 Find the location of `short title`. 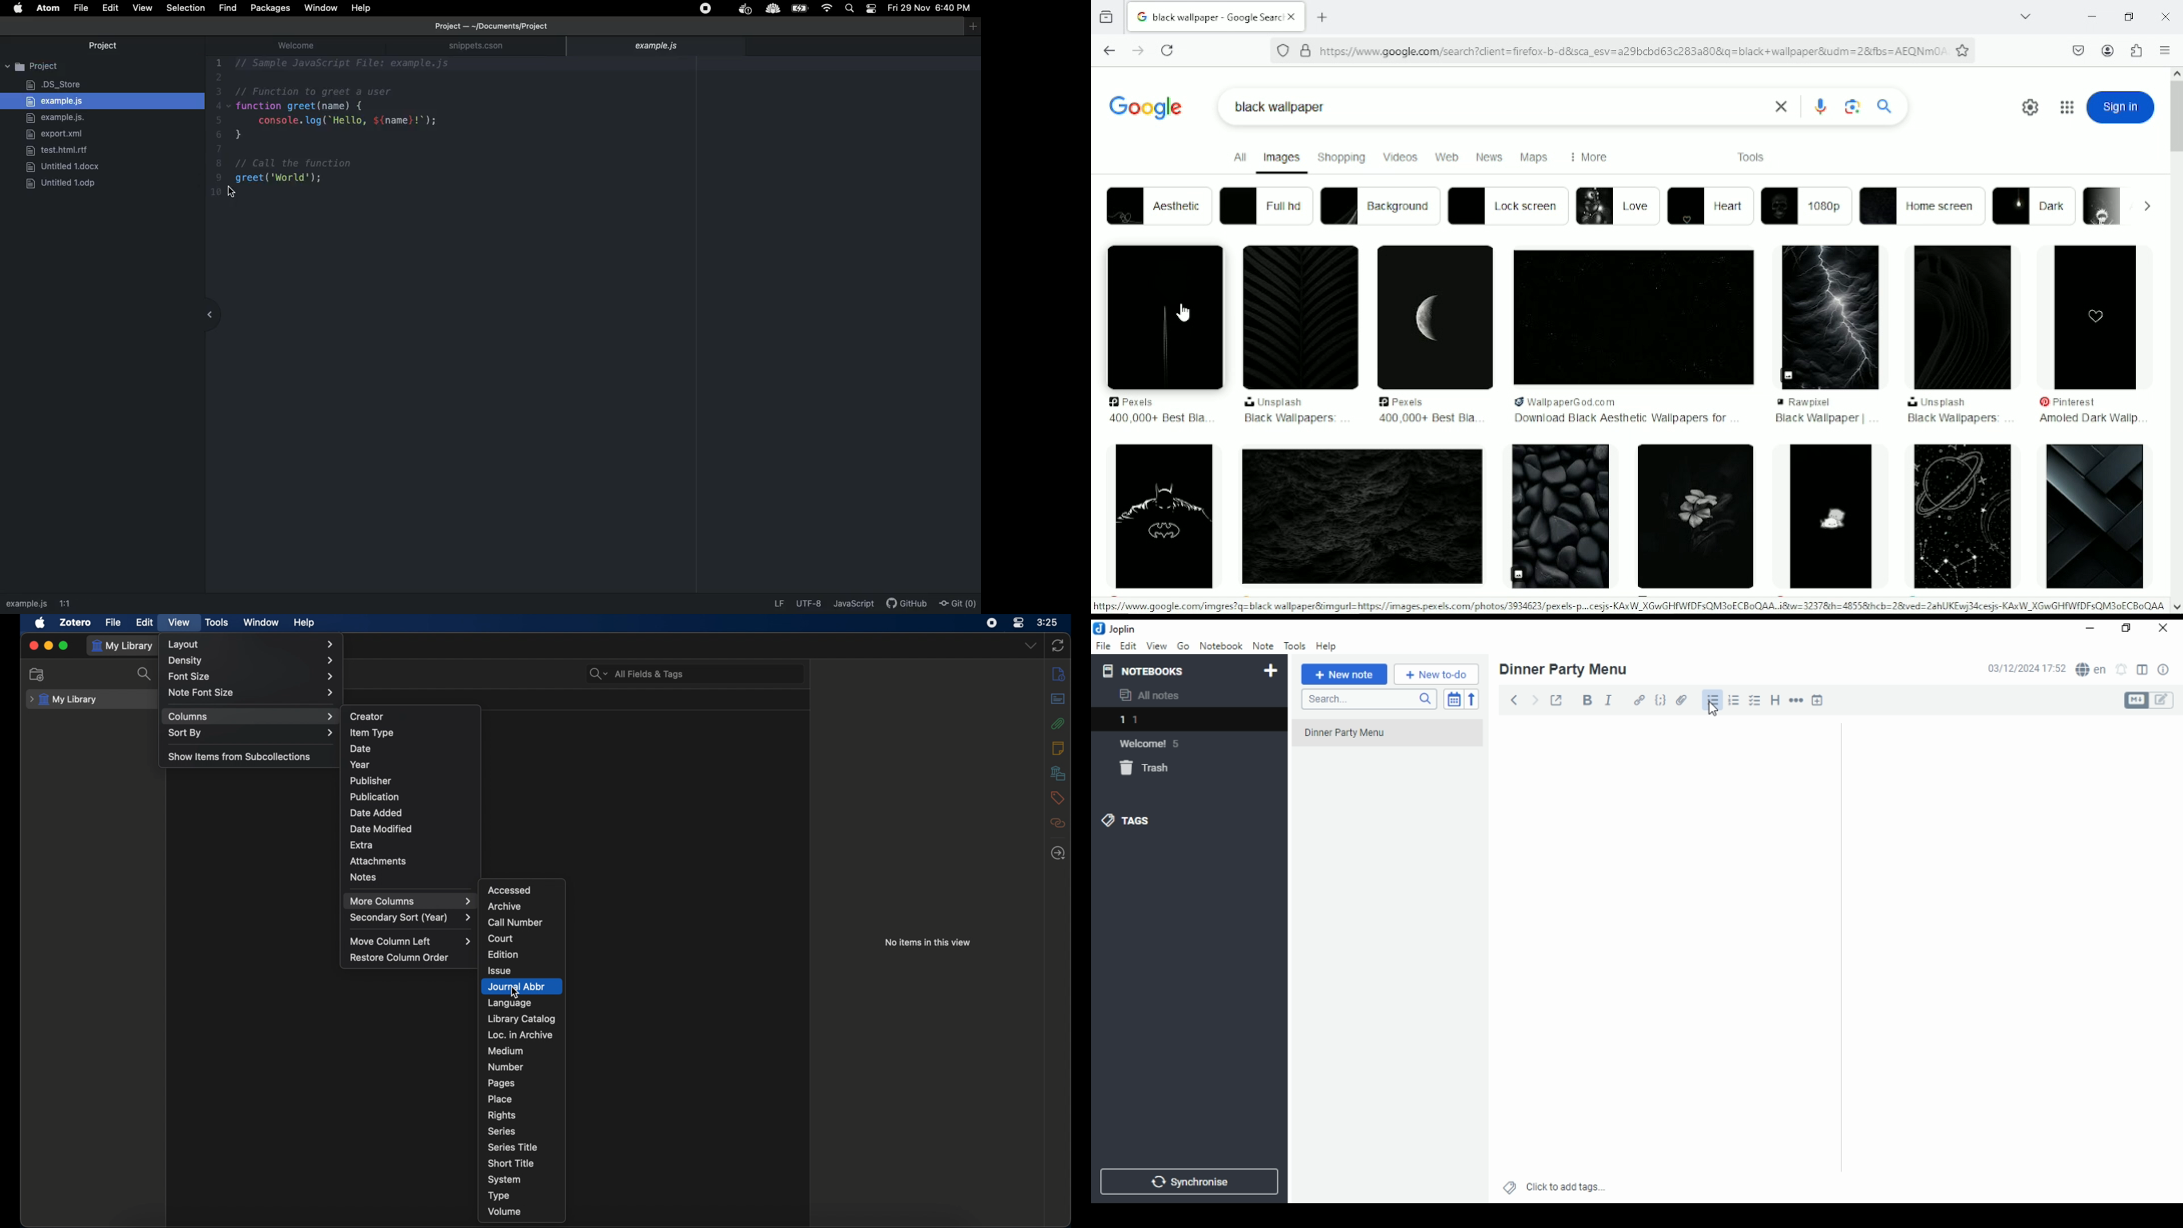

short title is located at coordinates (512, 1163).